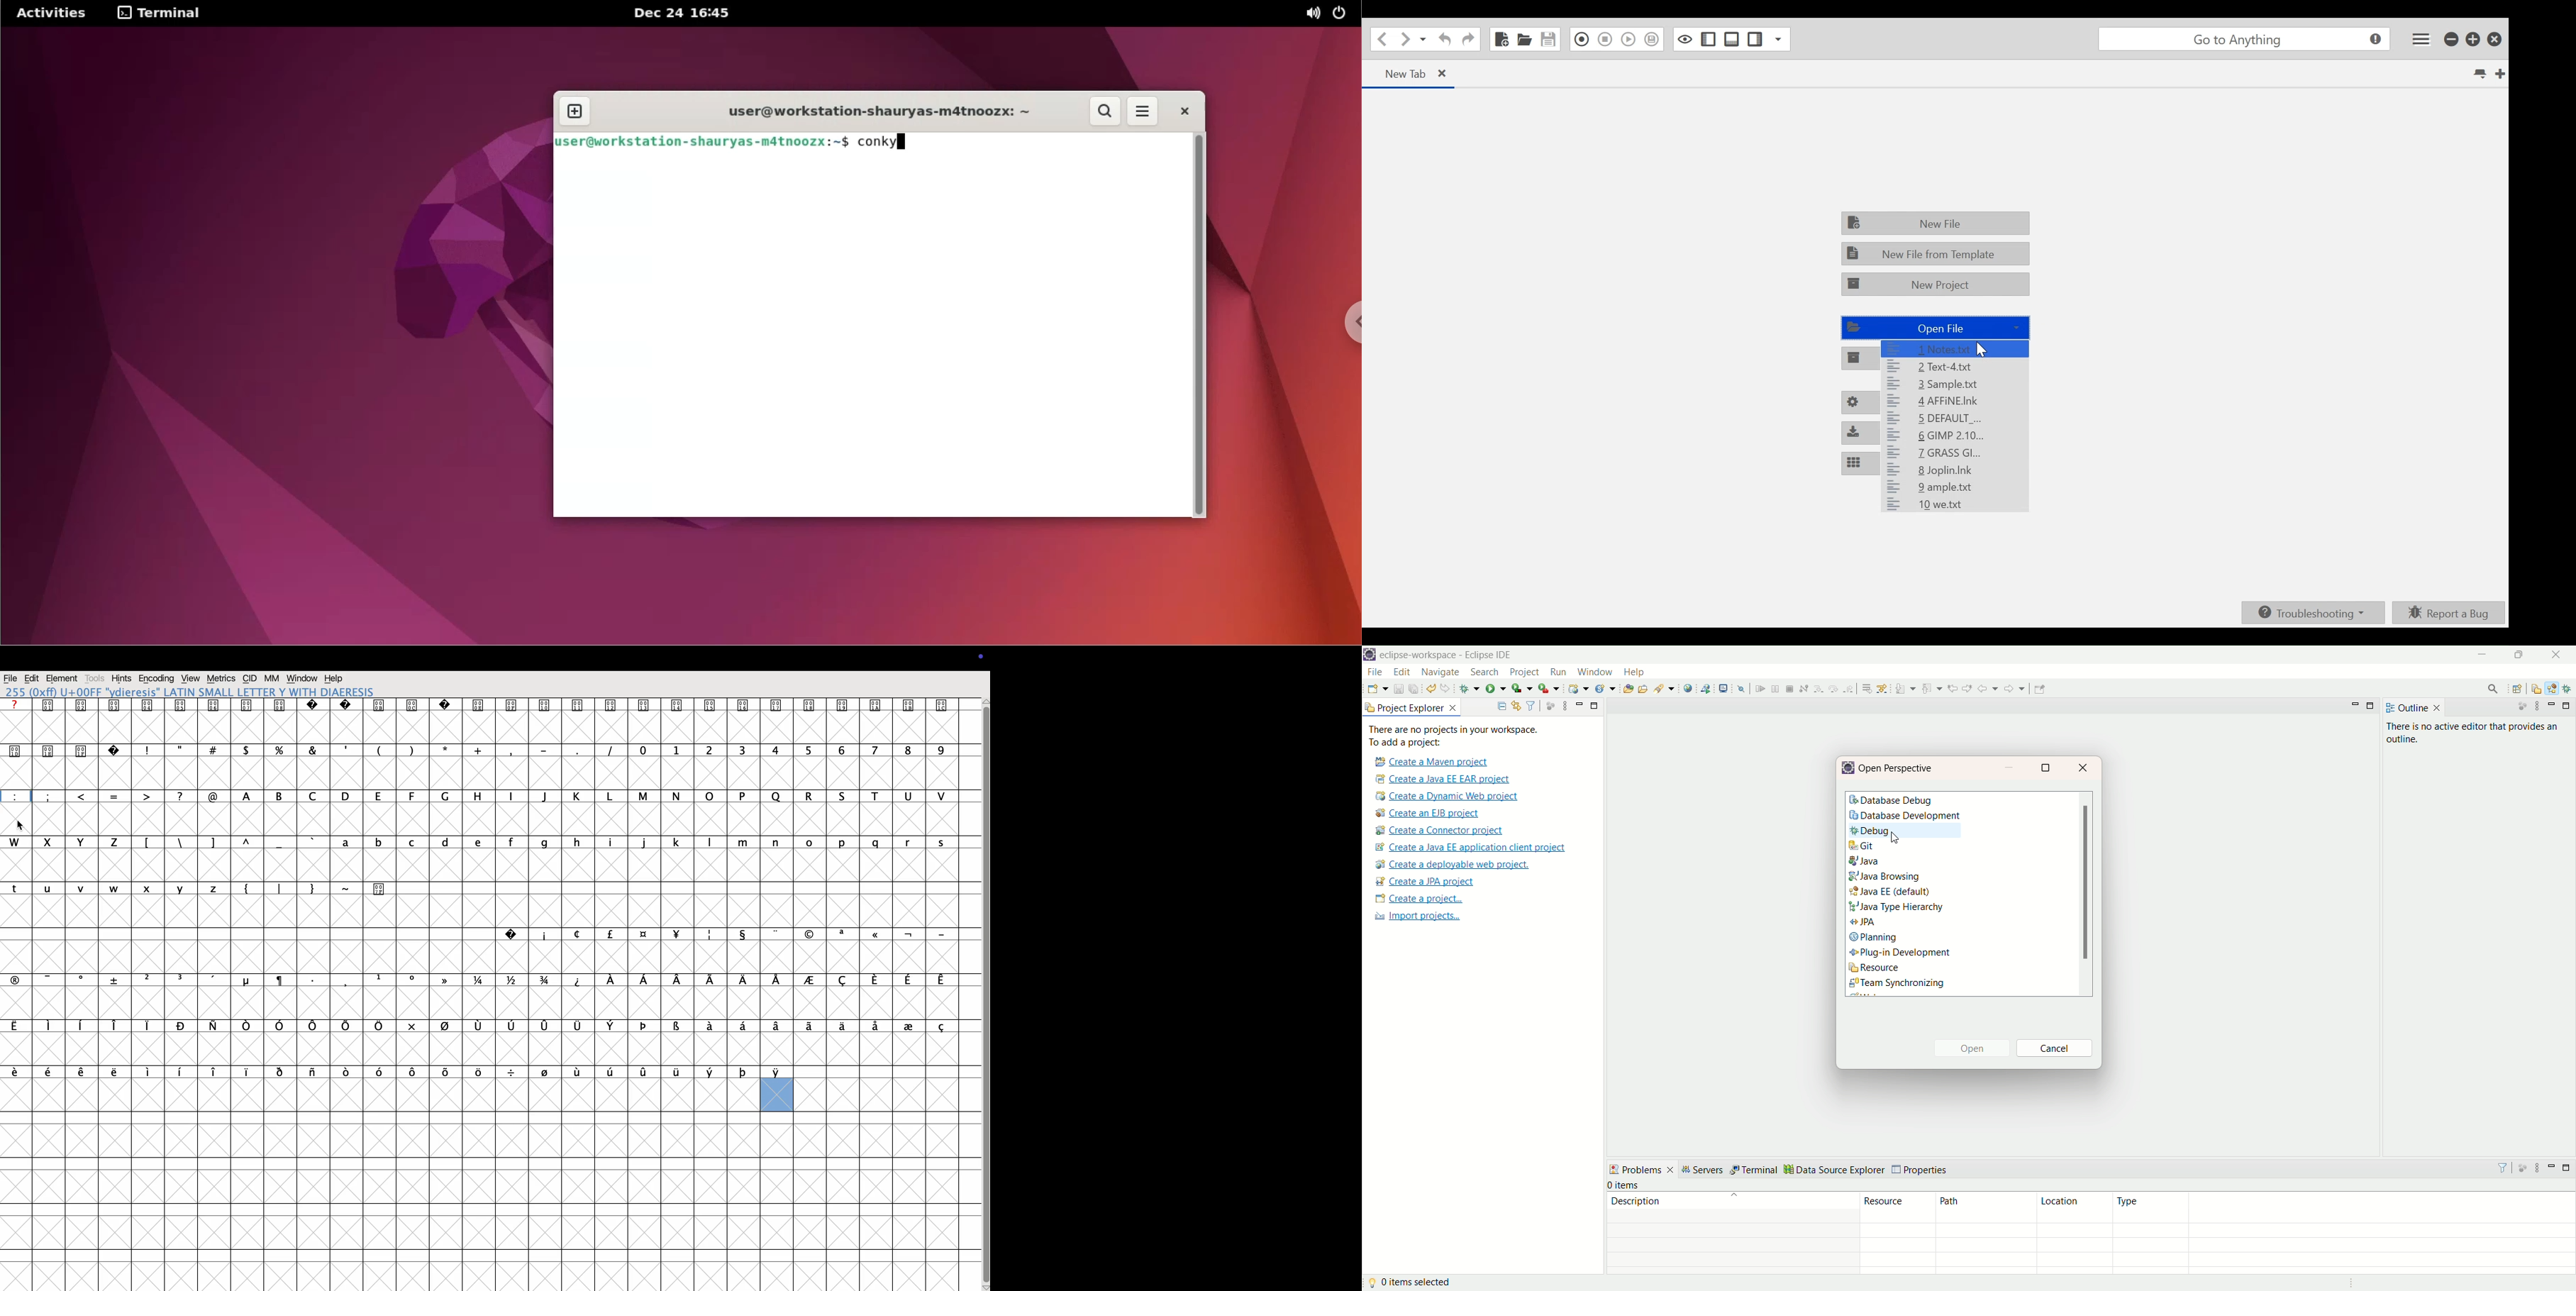 The height and width of the screenshot is (1316, 2576). Describe the element at coordinates (484, 1003) in the screenshot. I see `greek words` at that location.